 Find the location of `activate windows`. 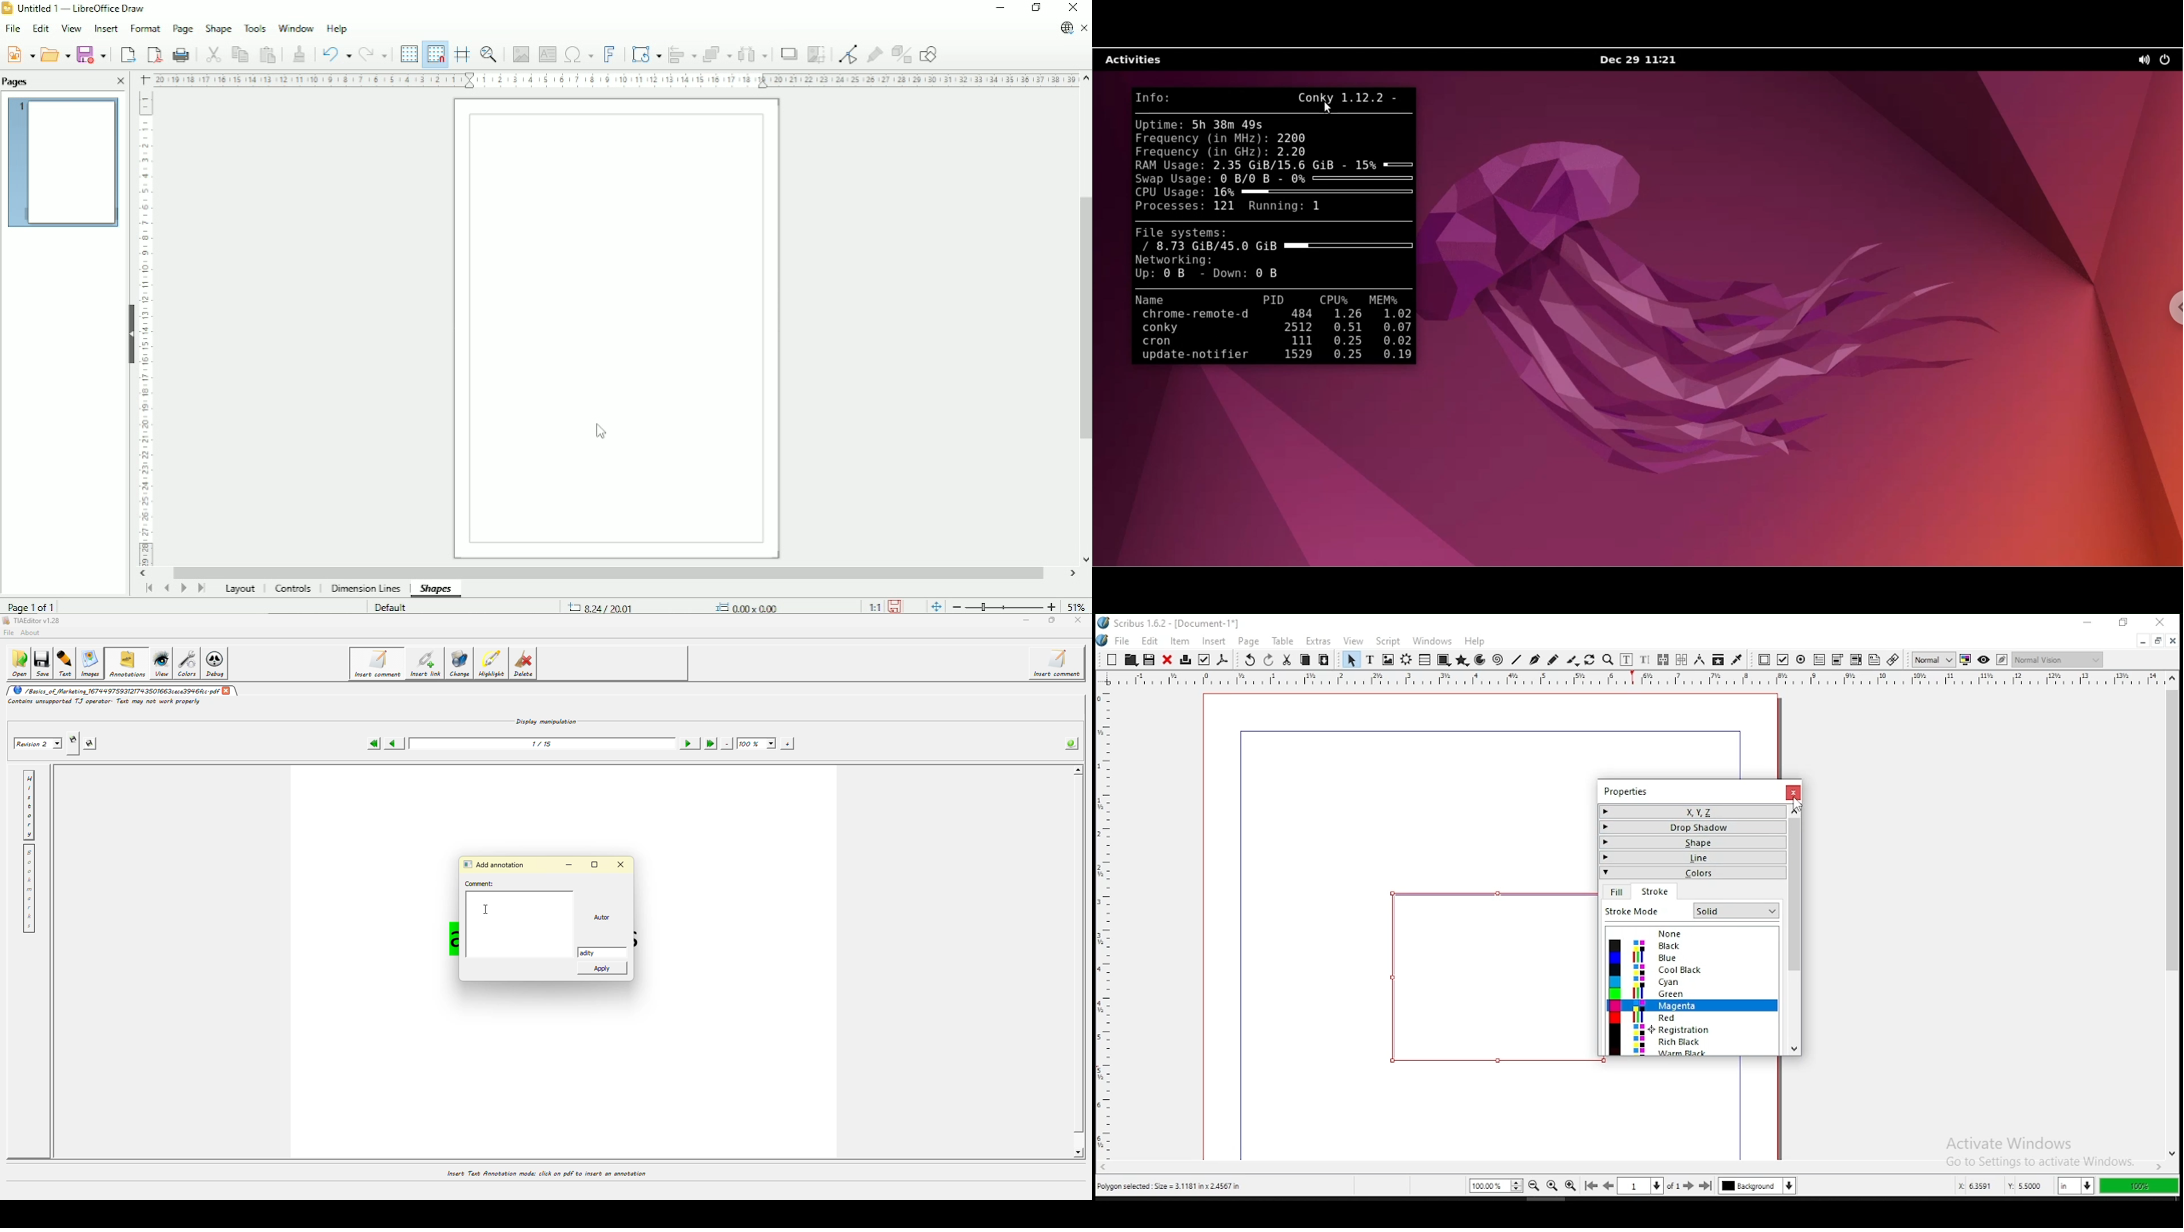

activate windows is located at coordinates (2031, 1146).